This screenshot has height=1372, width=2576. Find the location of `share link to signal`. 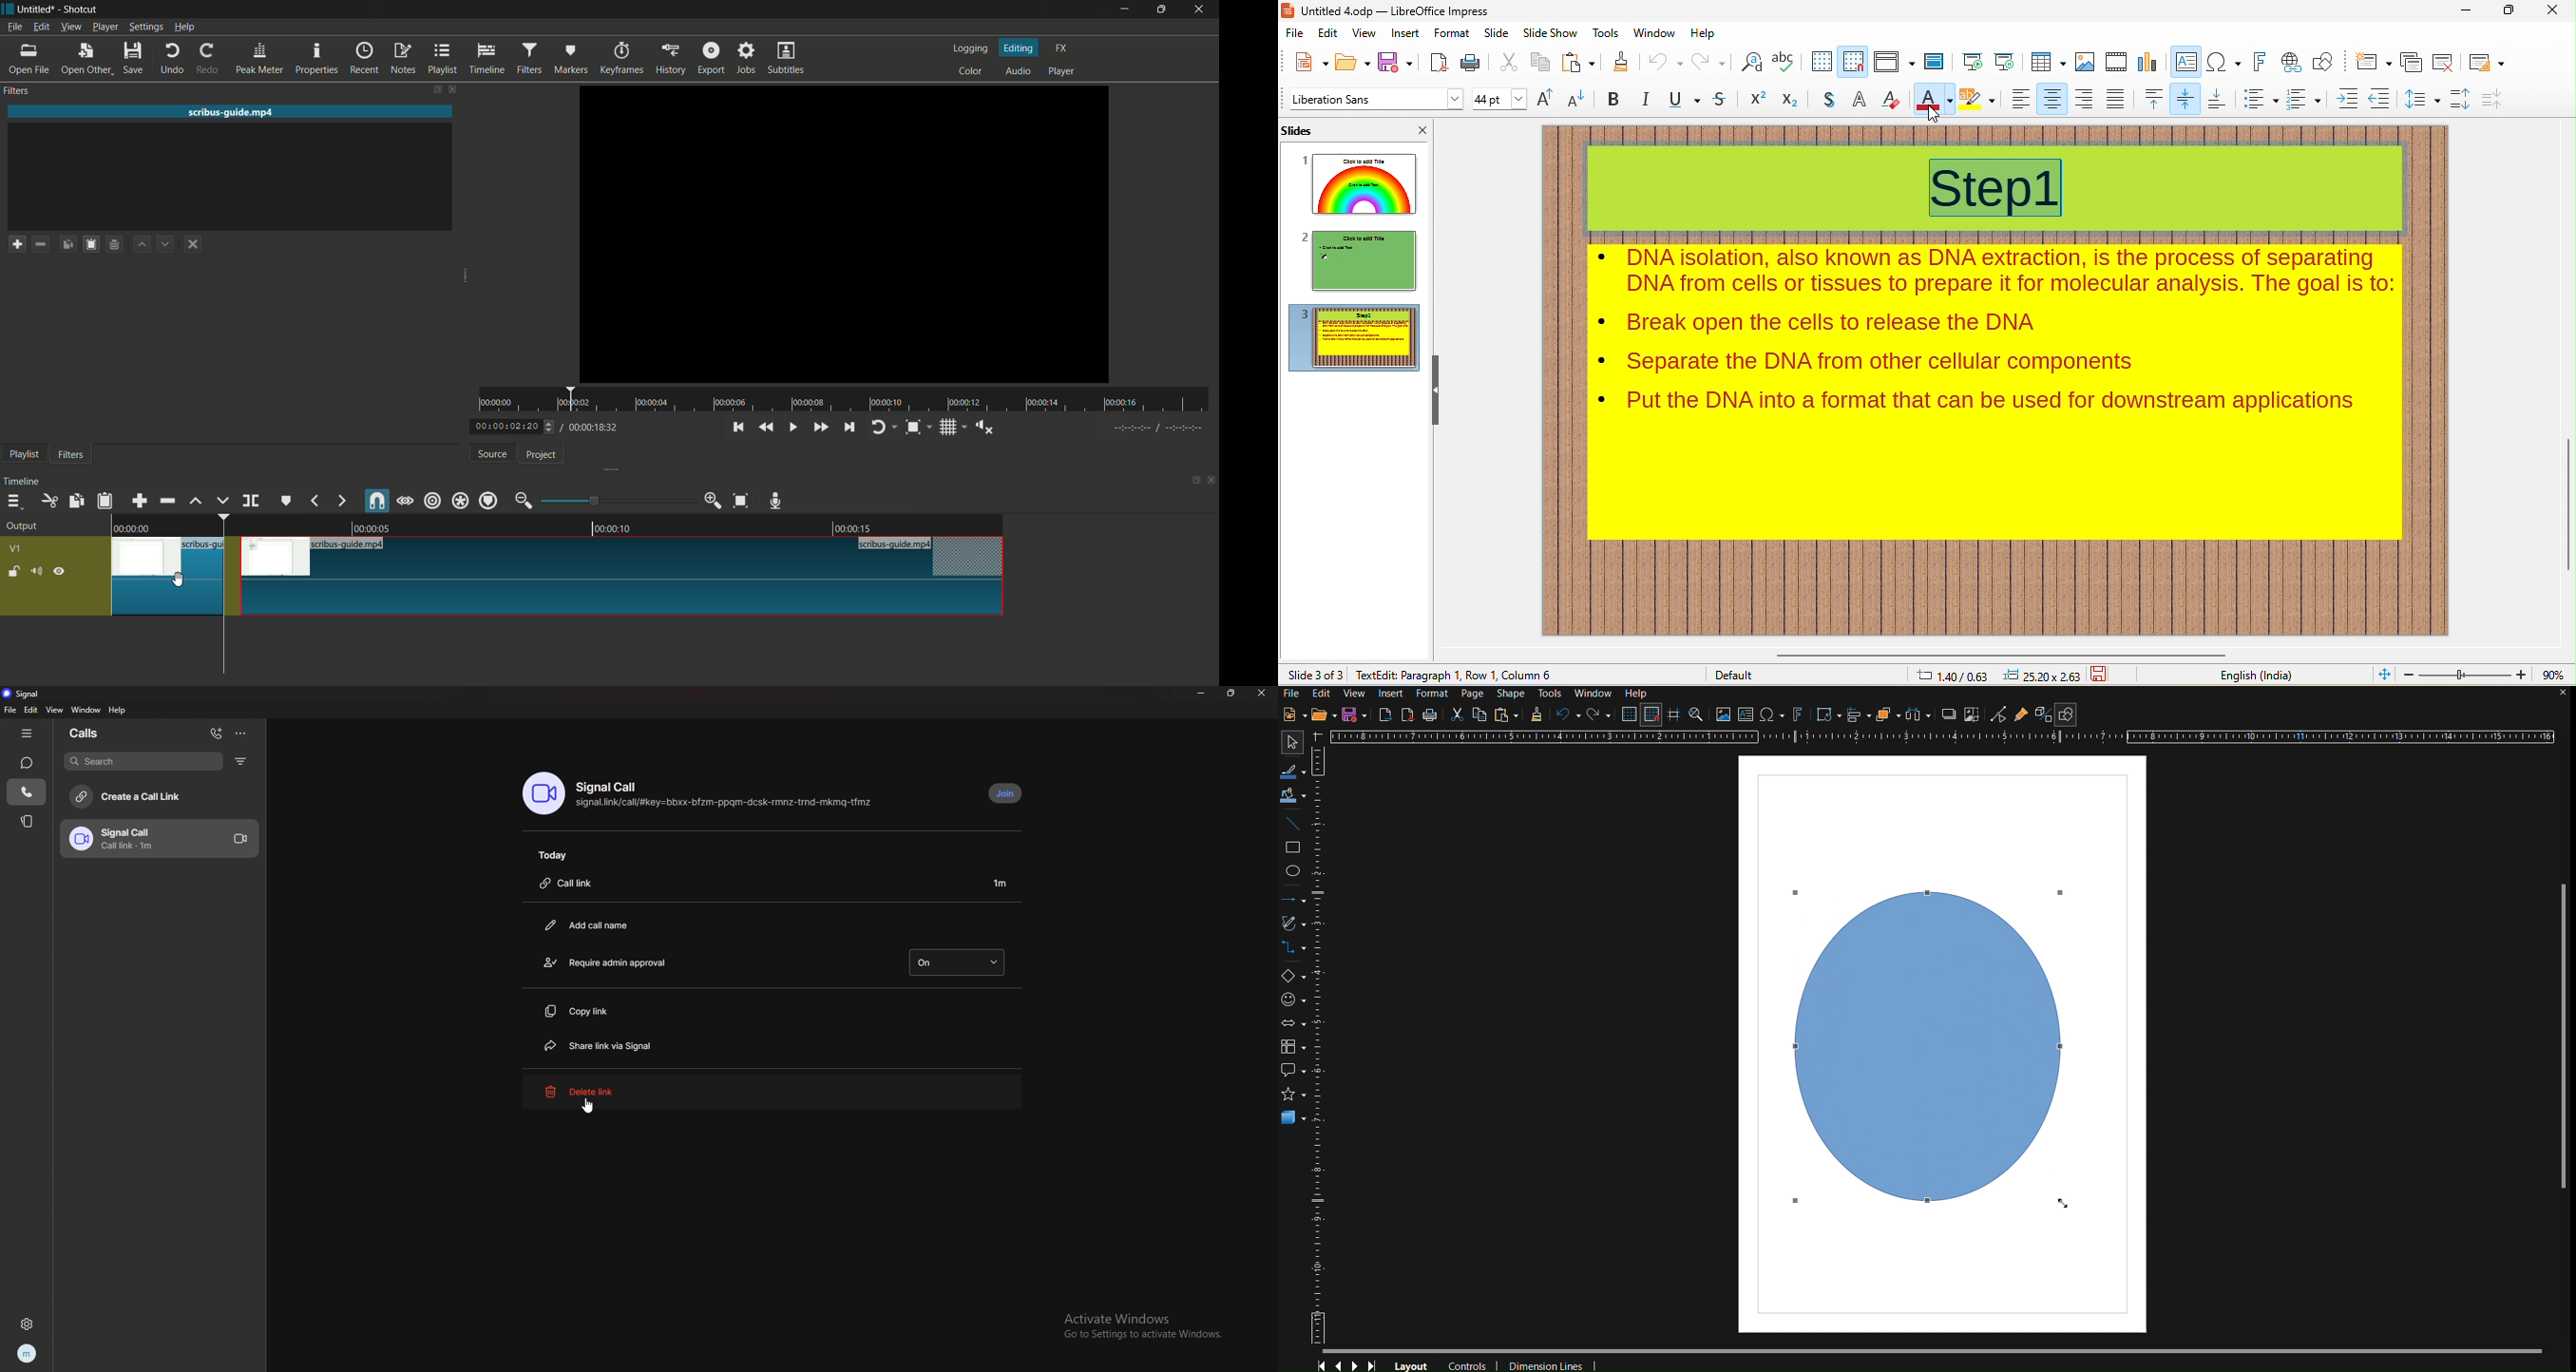

share link to signal is located at coordinates (609, 1045).